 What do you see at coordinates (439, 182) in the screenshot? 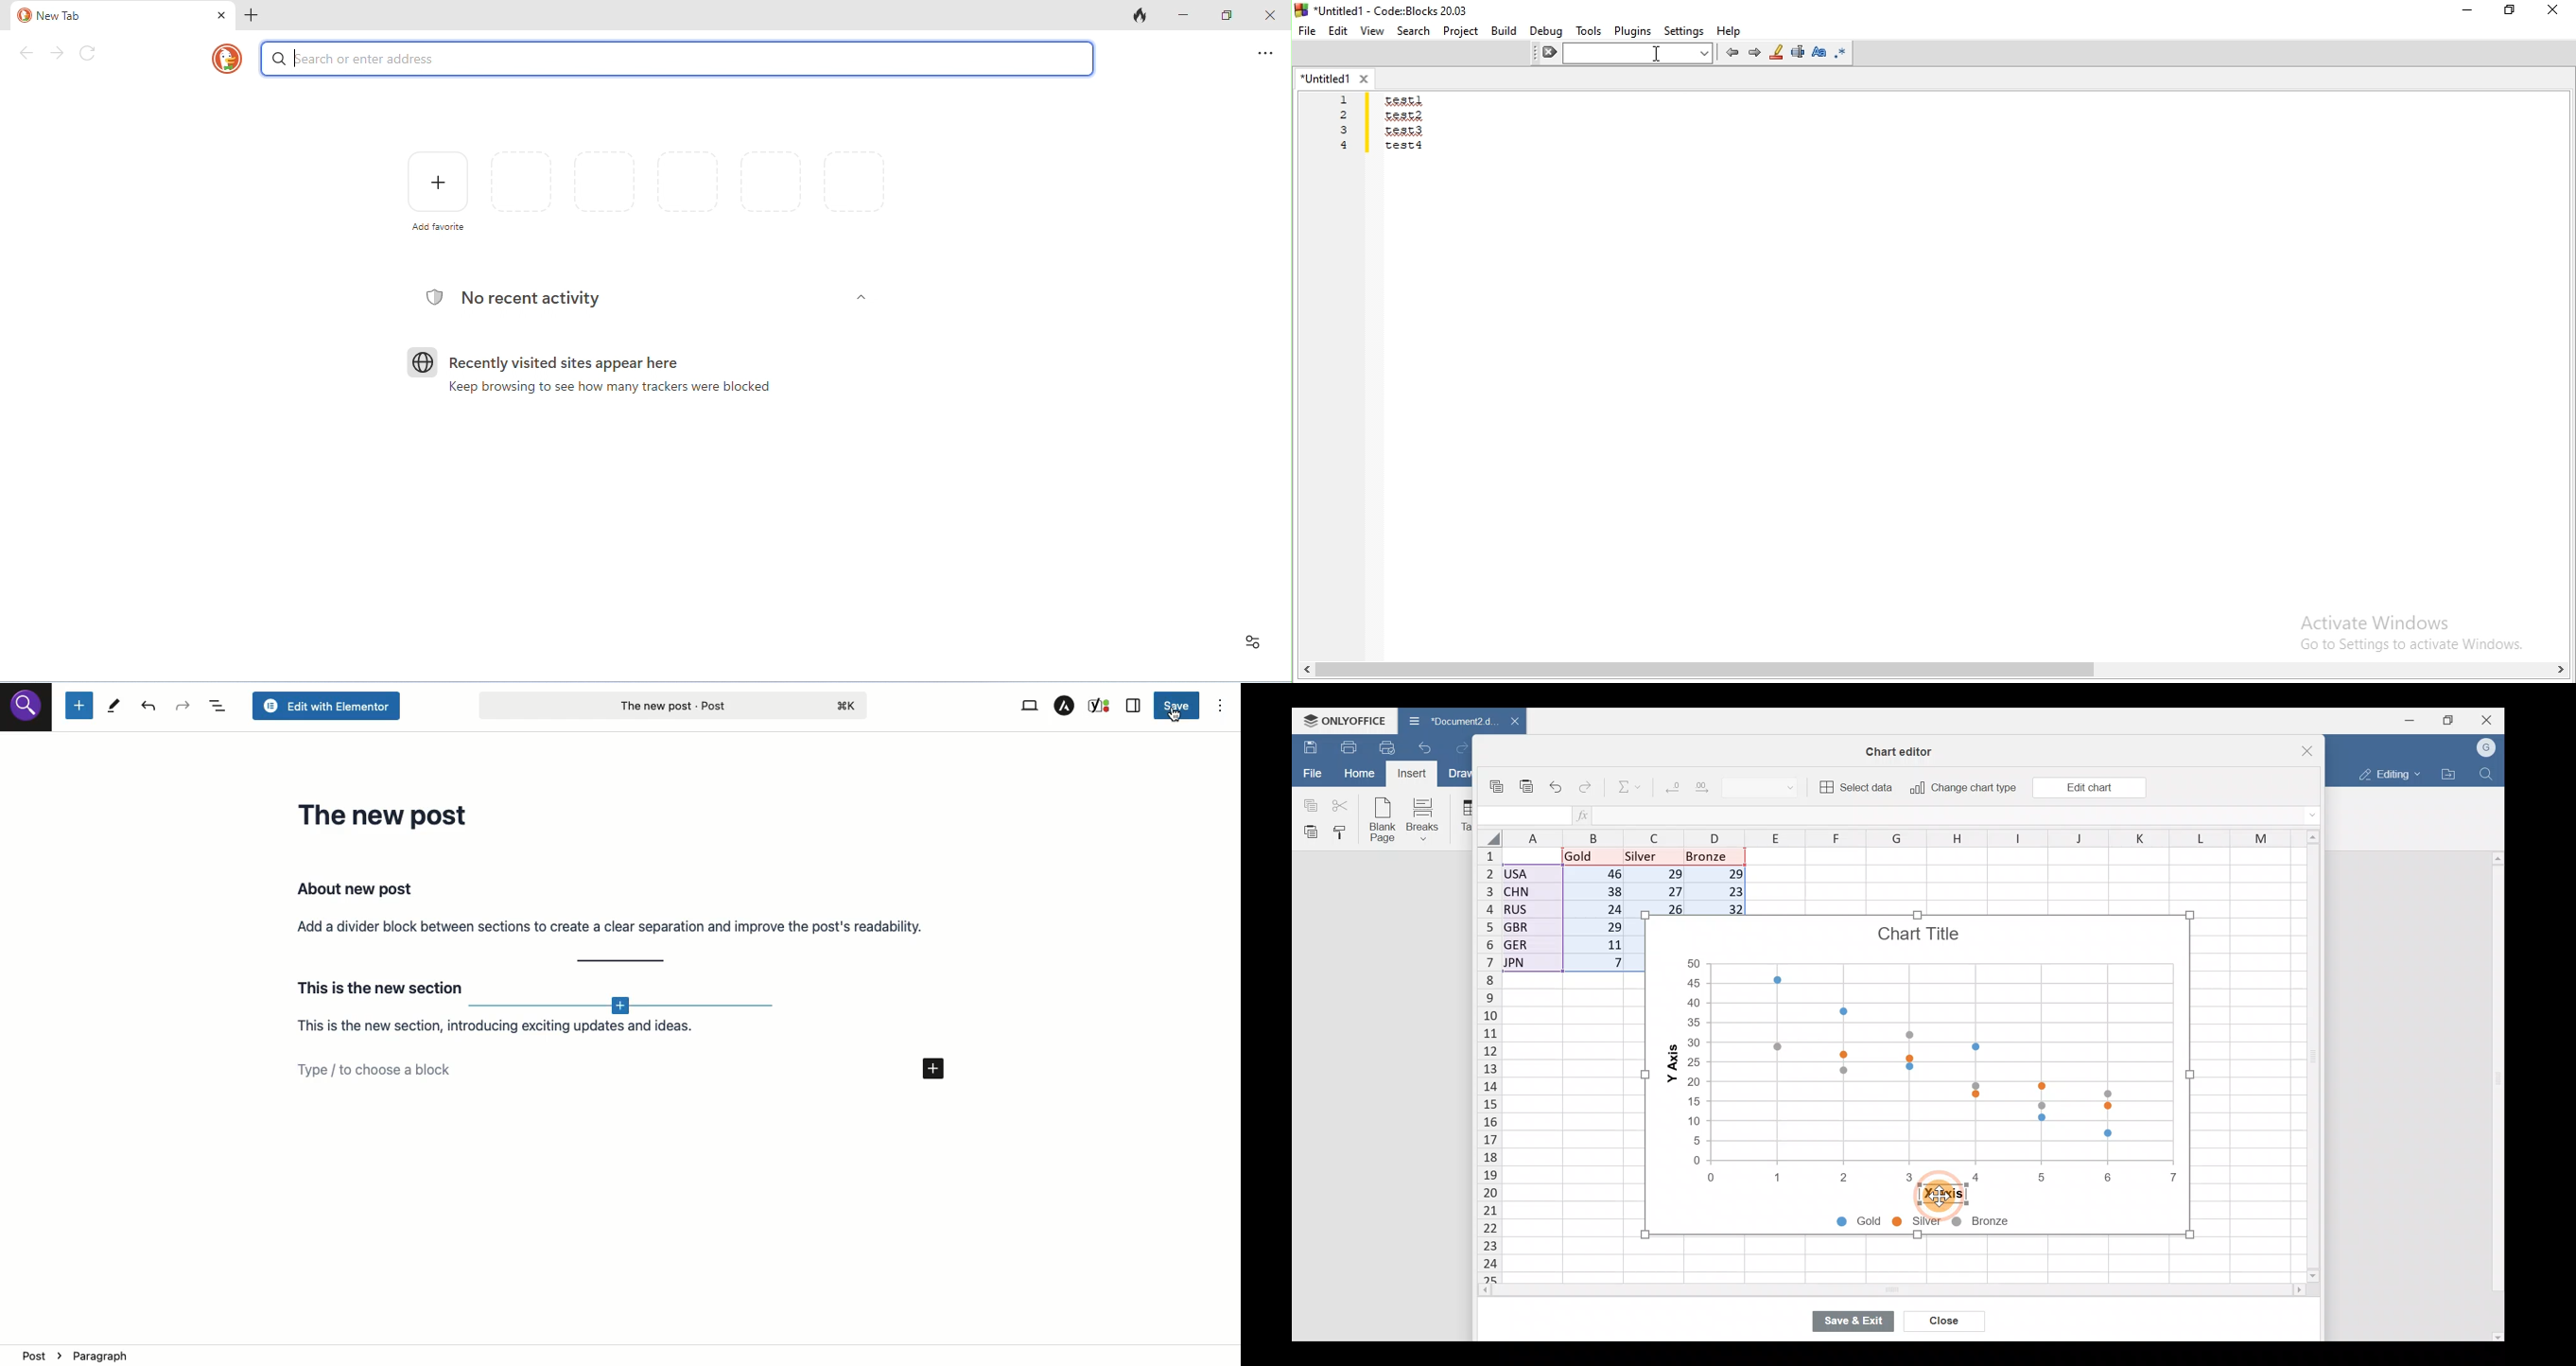
I see `add favorite` at bounding box center [439, 182].